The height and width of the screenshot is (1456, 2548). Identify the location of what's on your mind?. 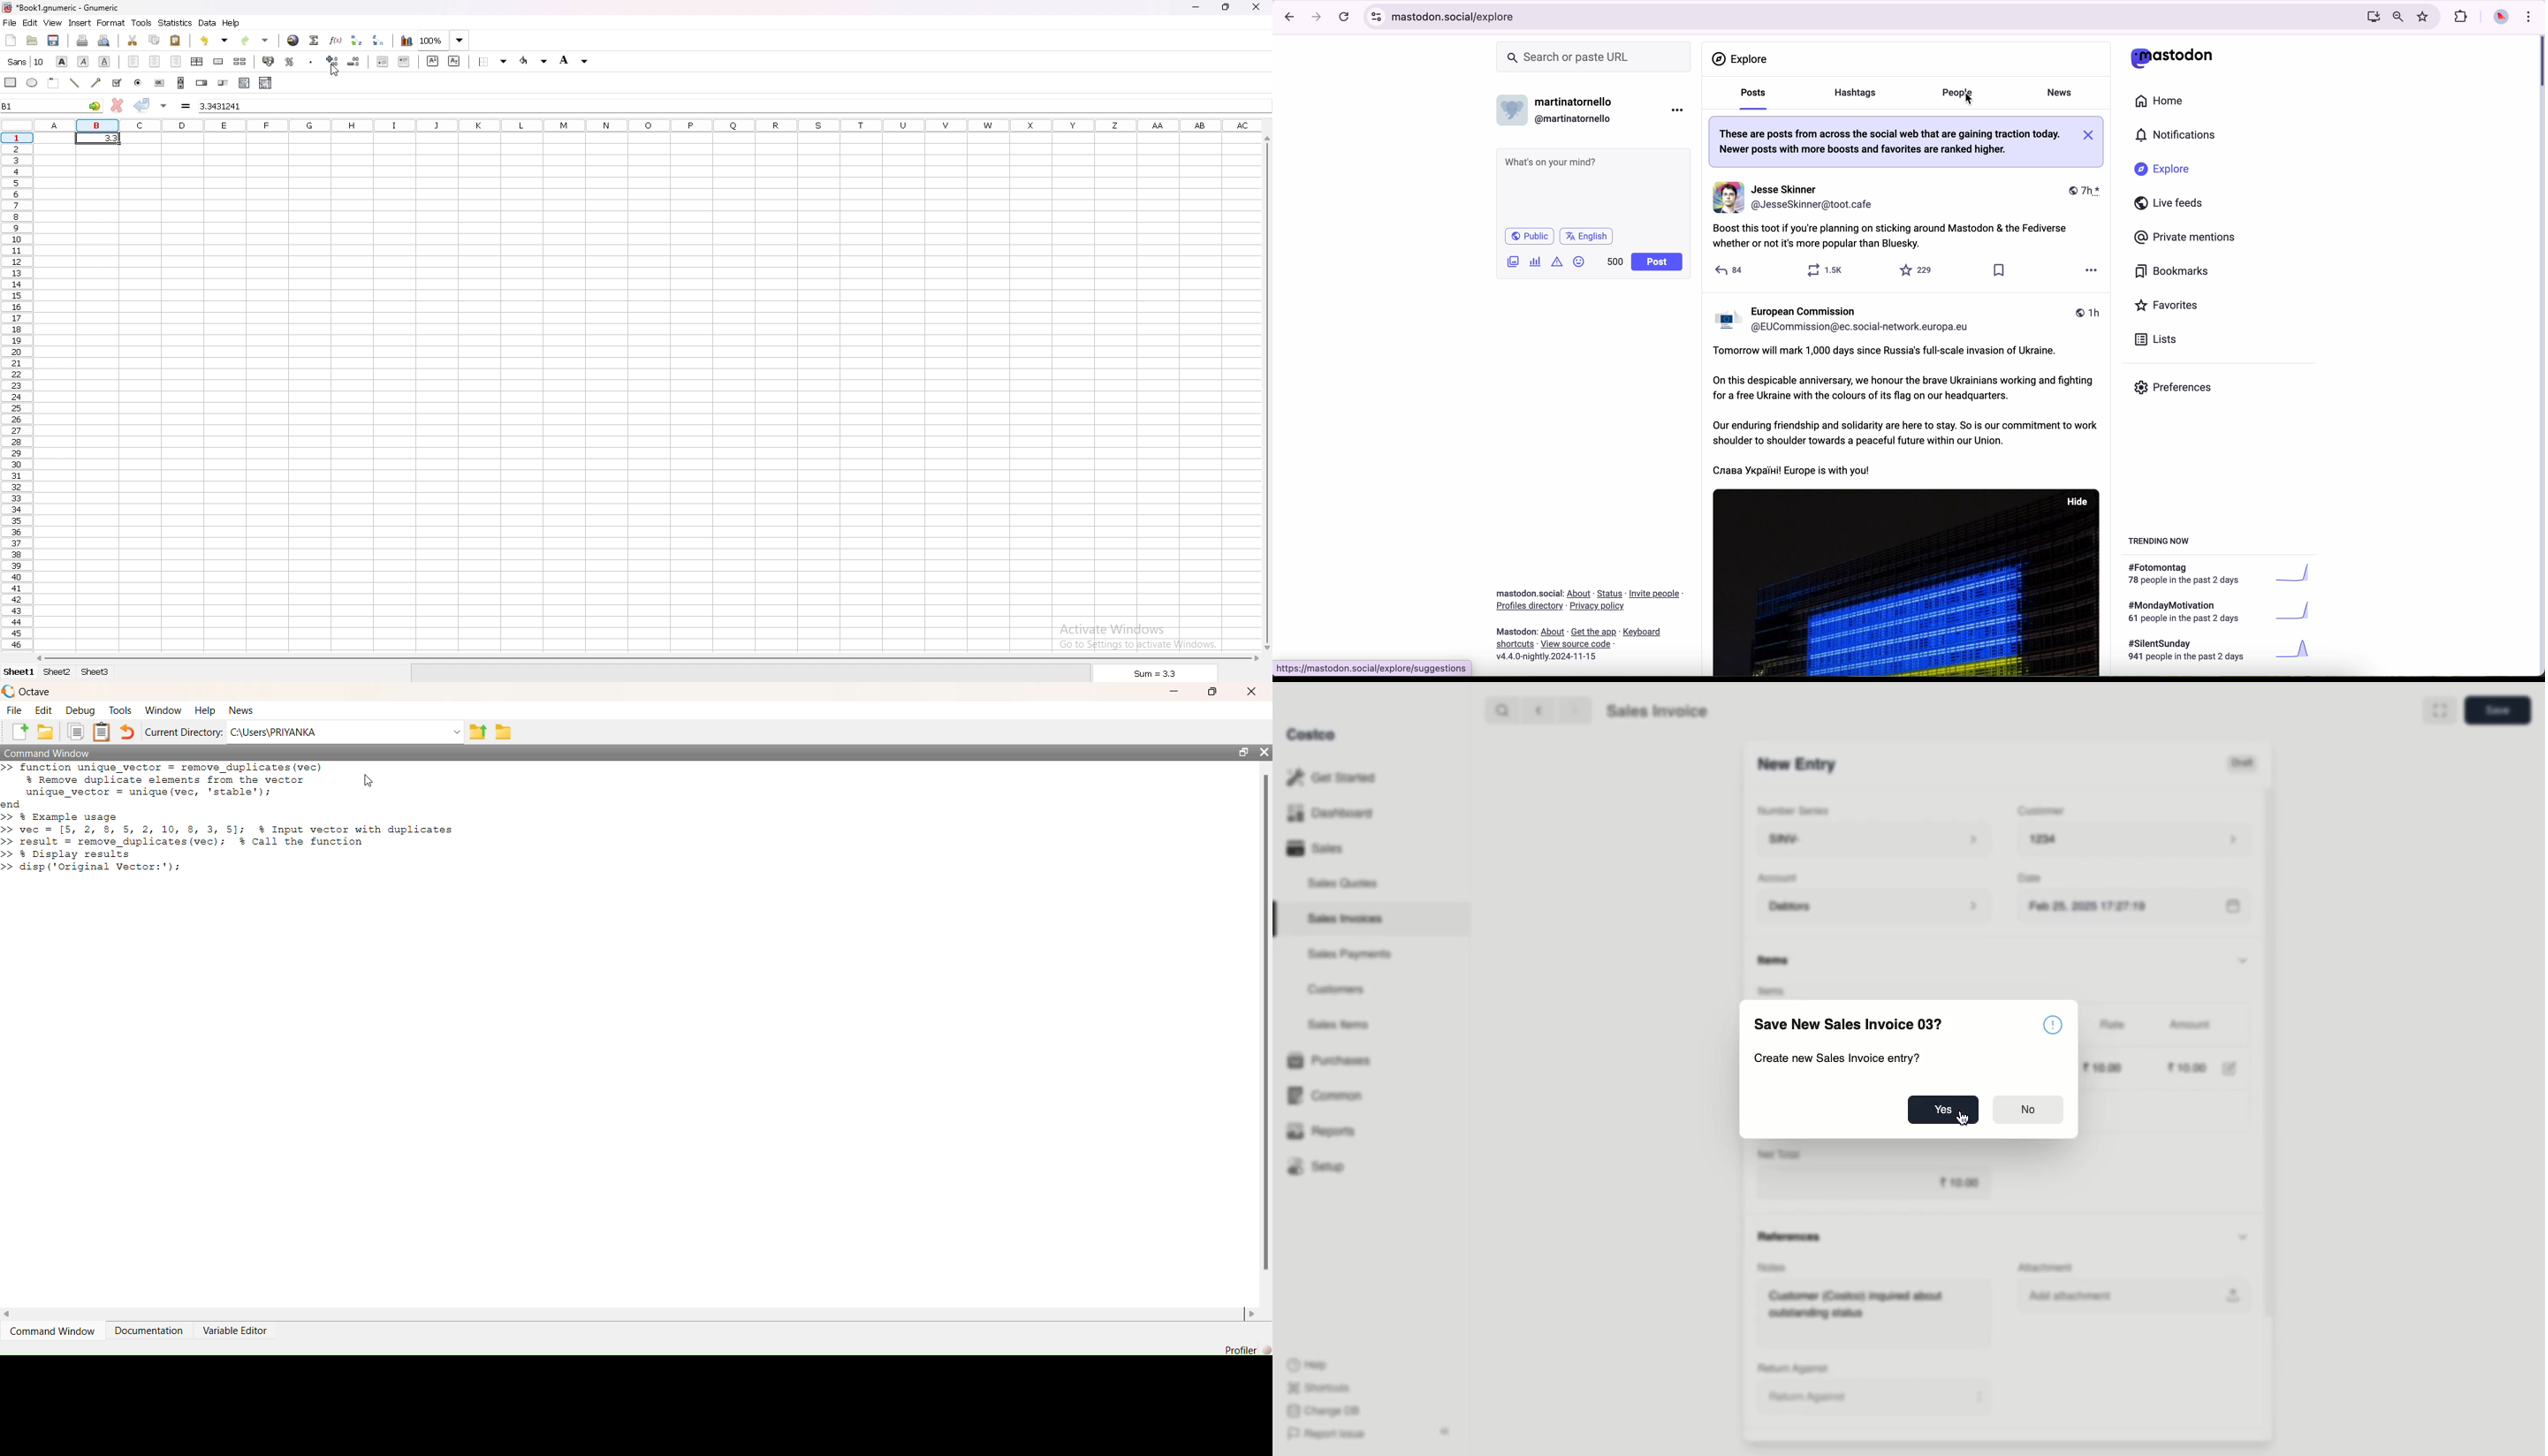
(1592, 186).